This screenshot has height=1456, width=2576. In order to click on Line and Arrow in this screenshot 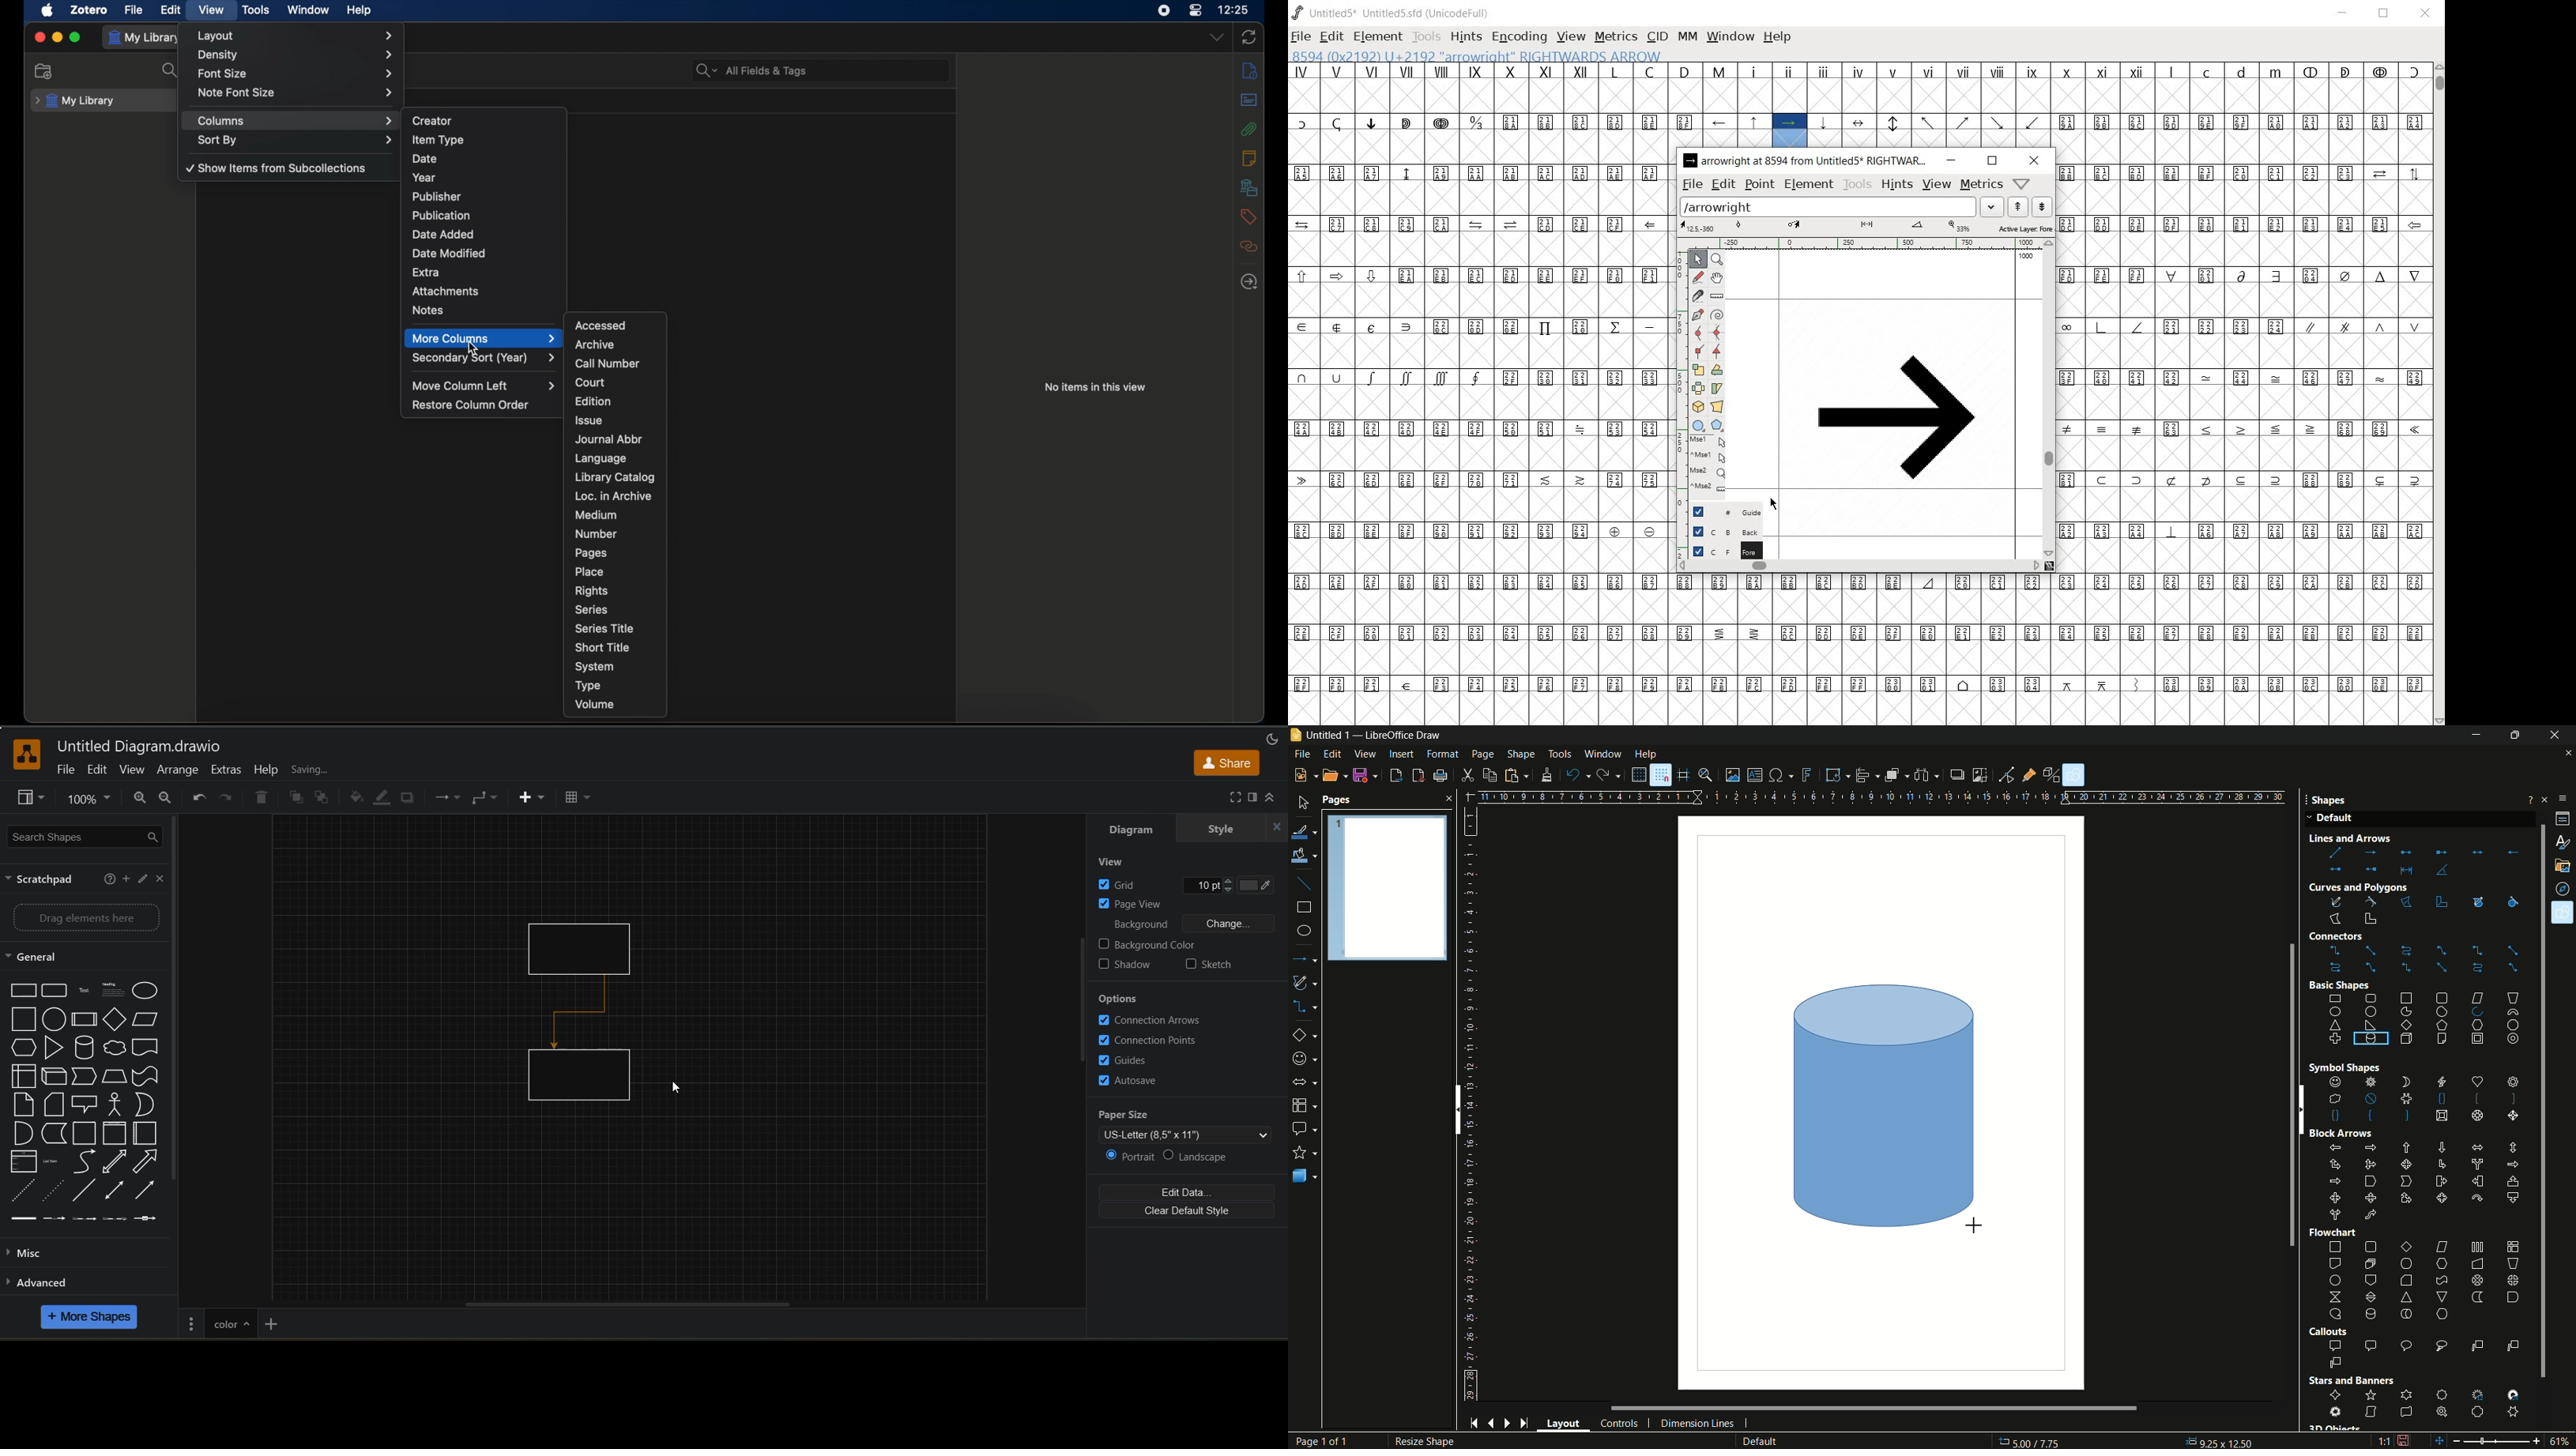, I will do `click(2371, 838)`.